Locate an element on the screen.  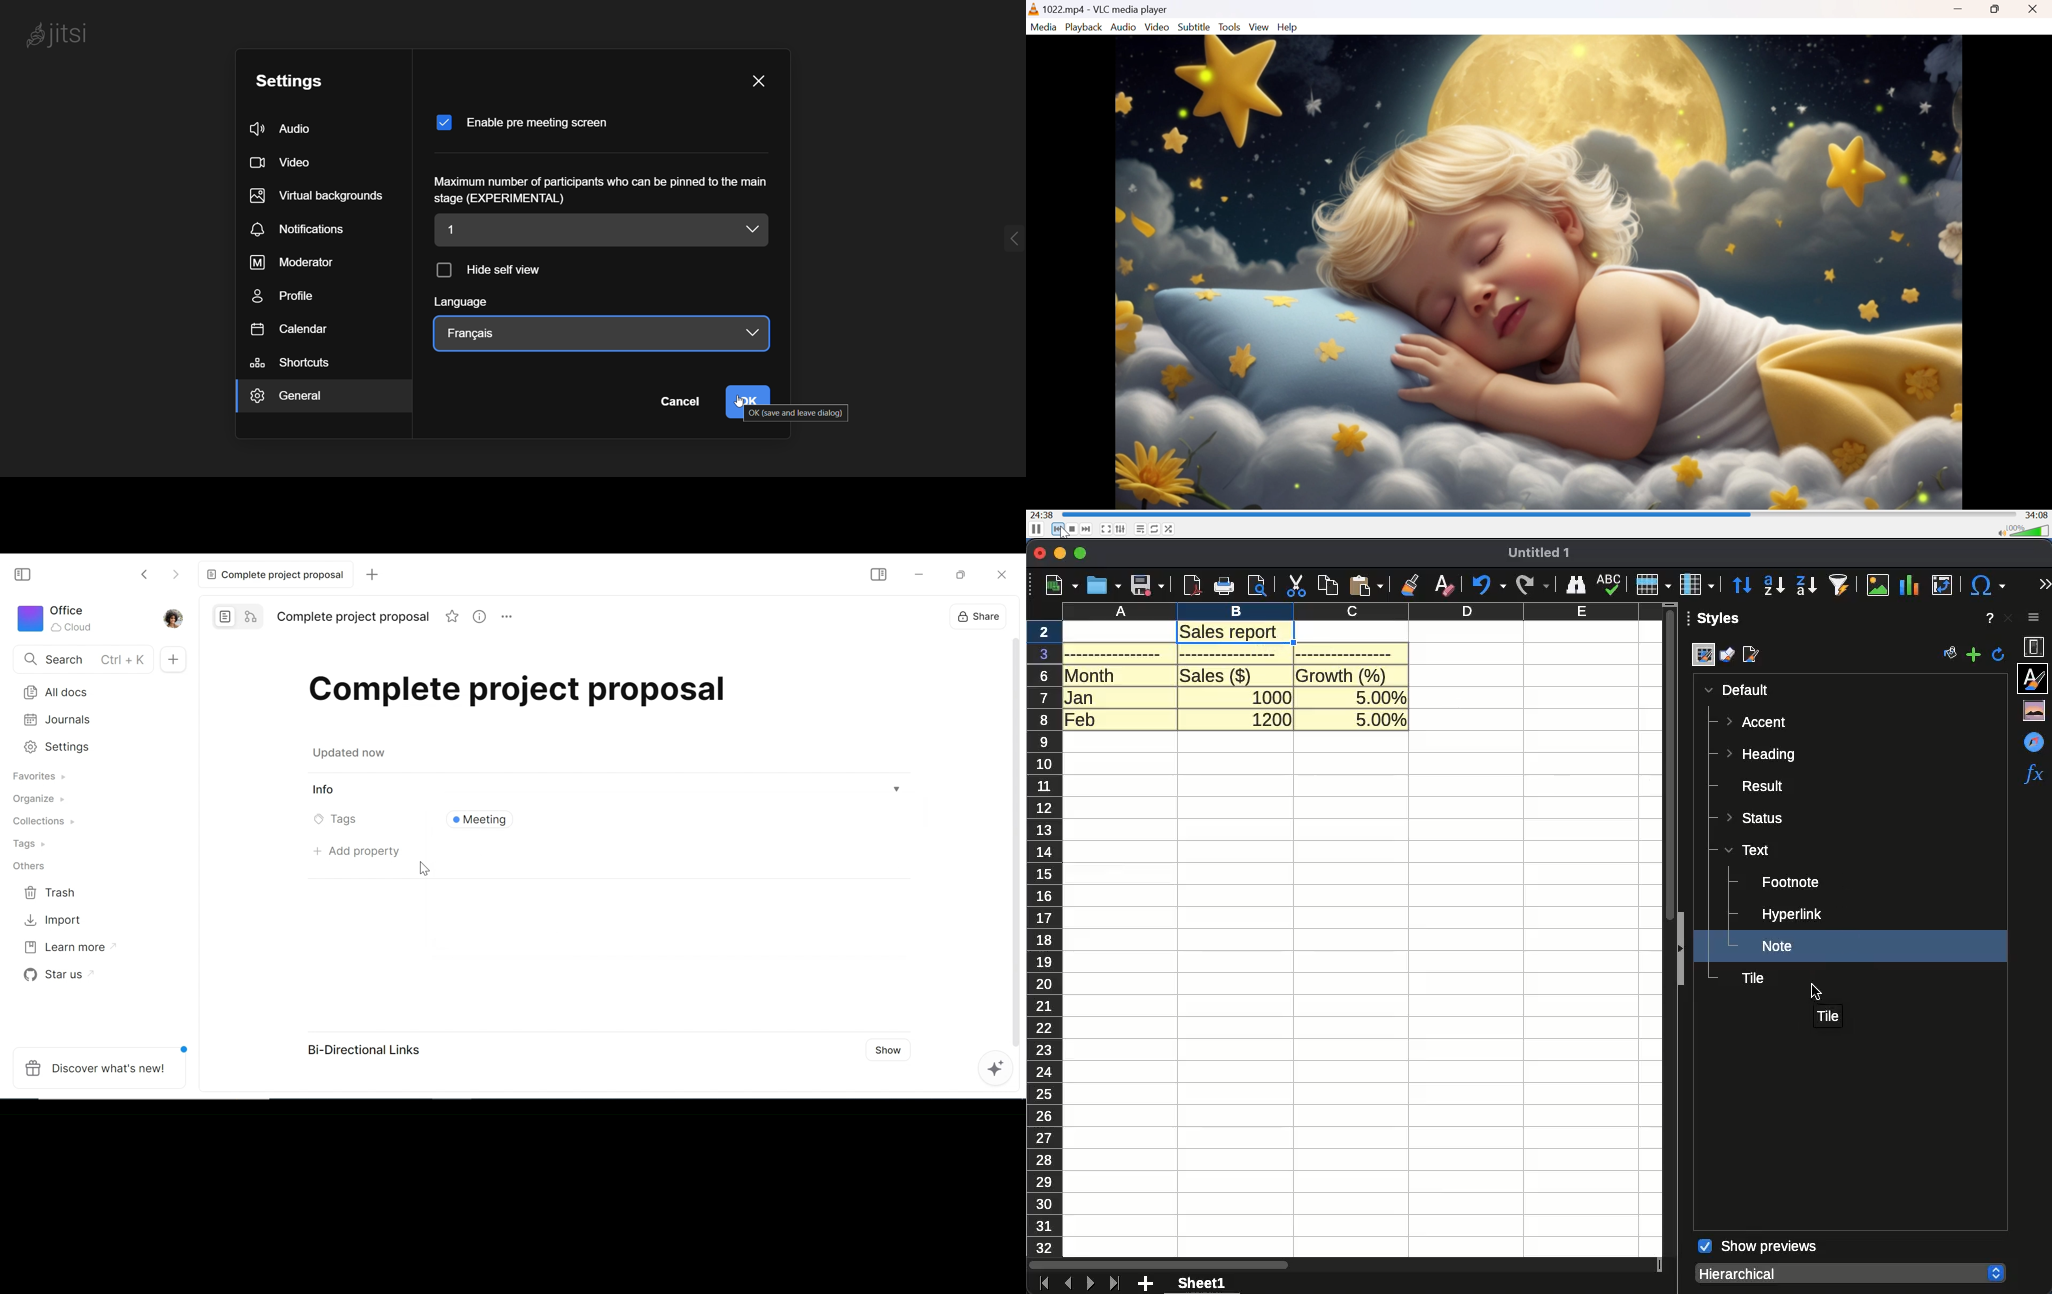
notifications is located at coordinates (305, 230).